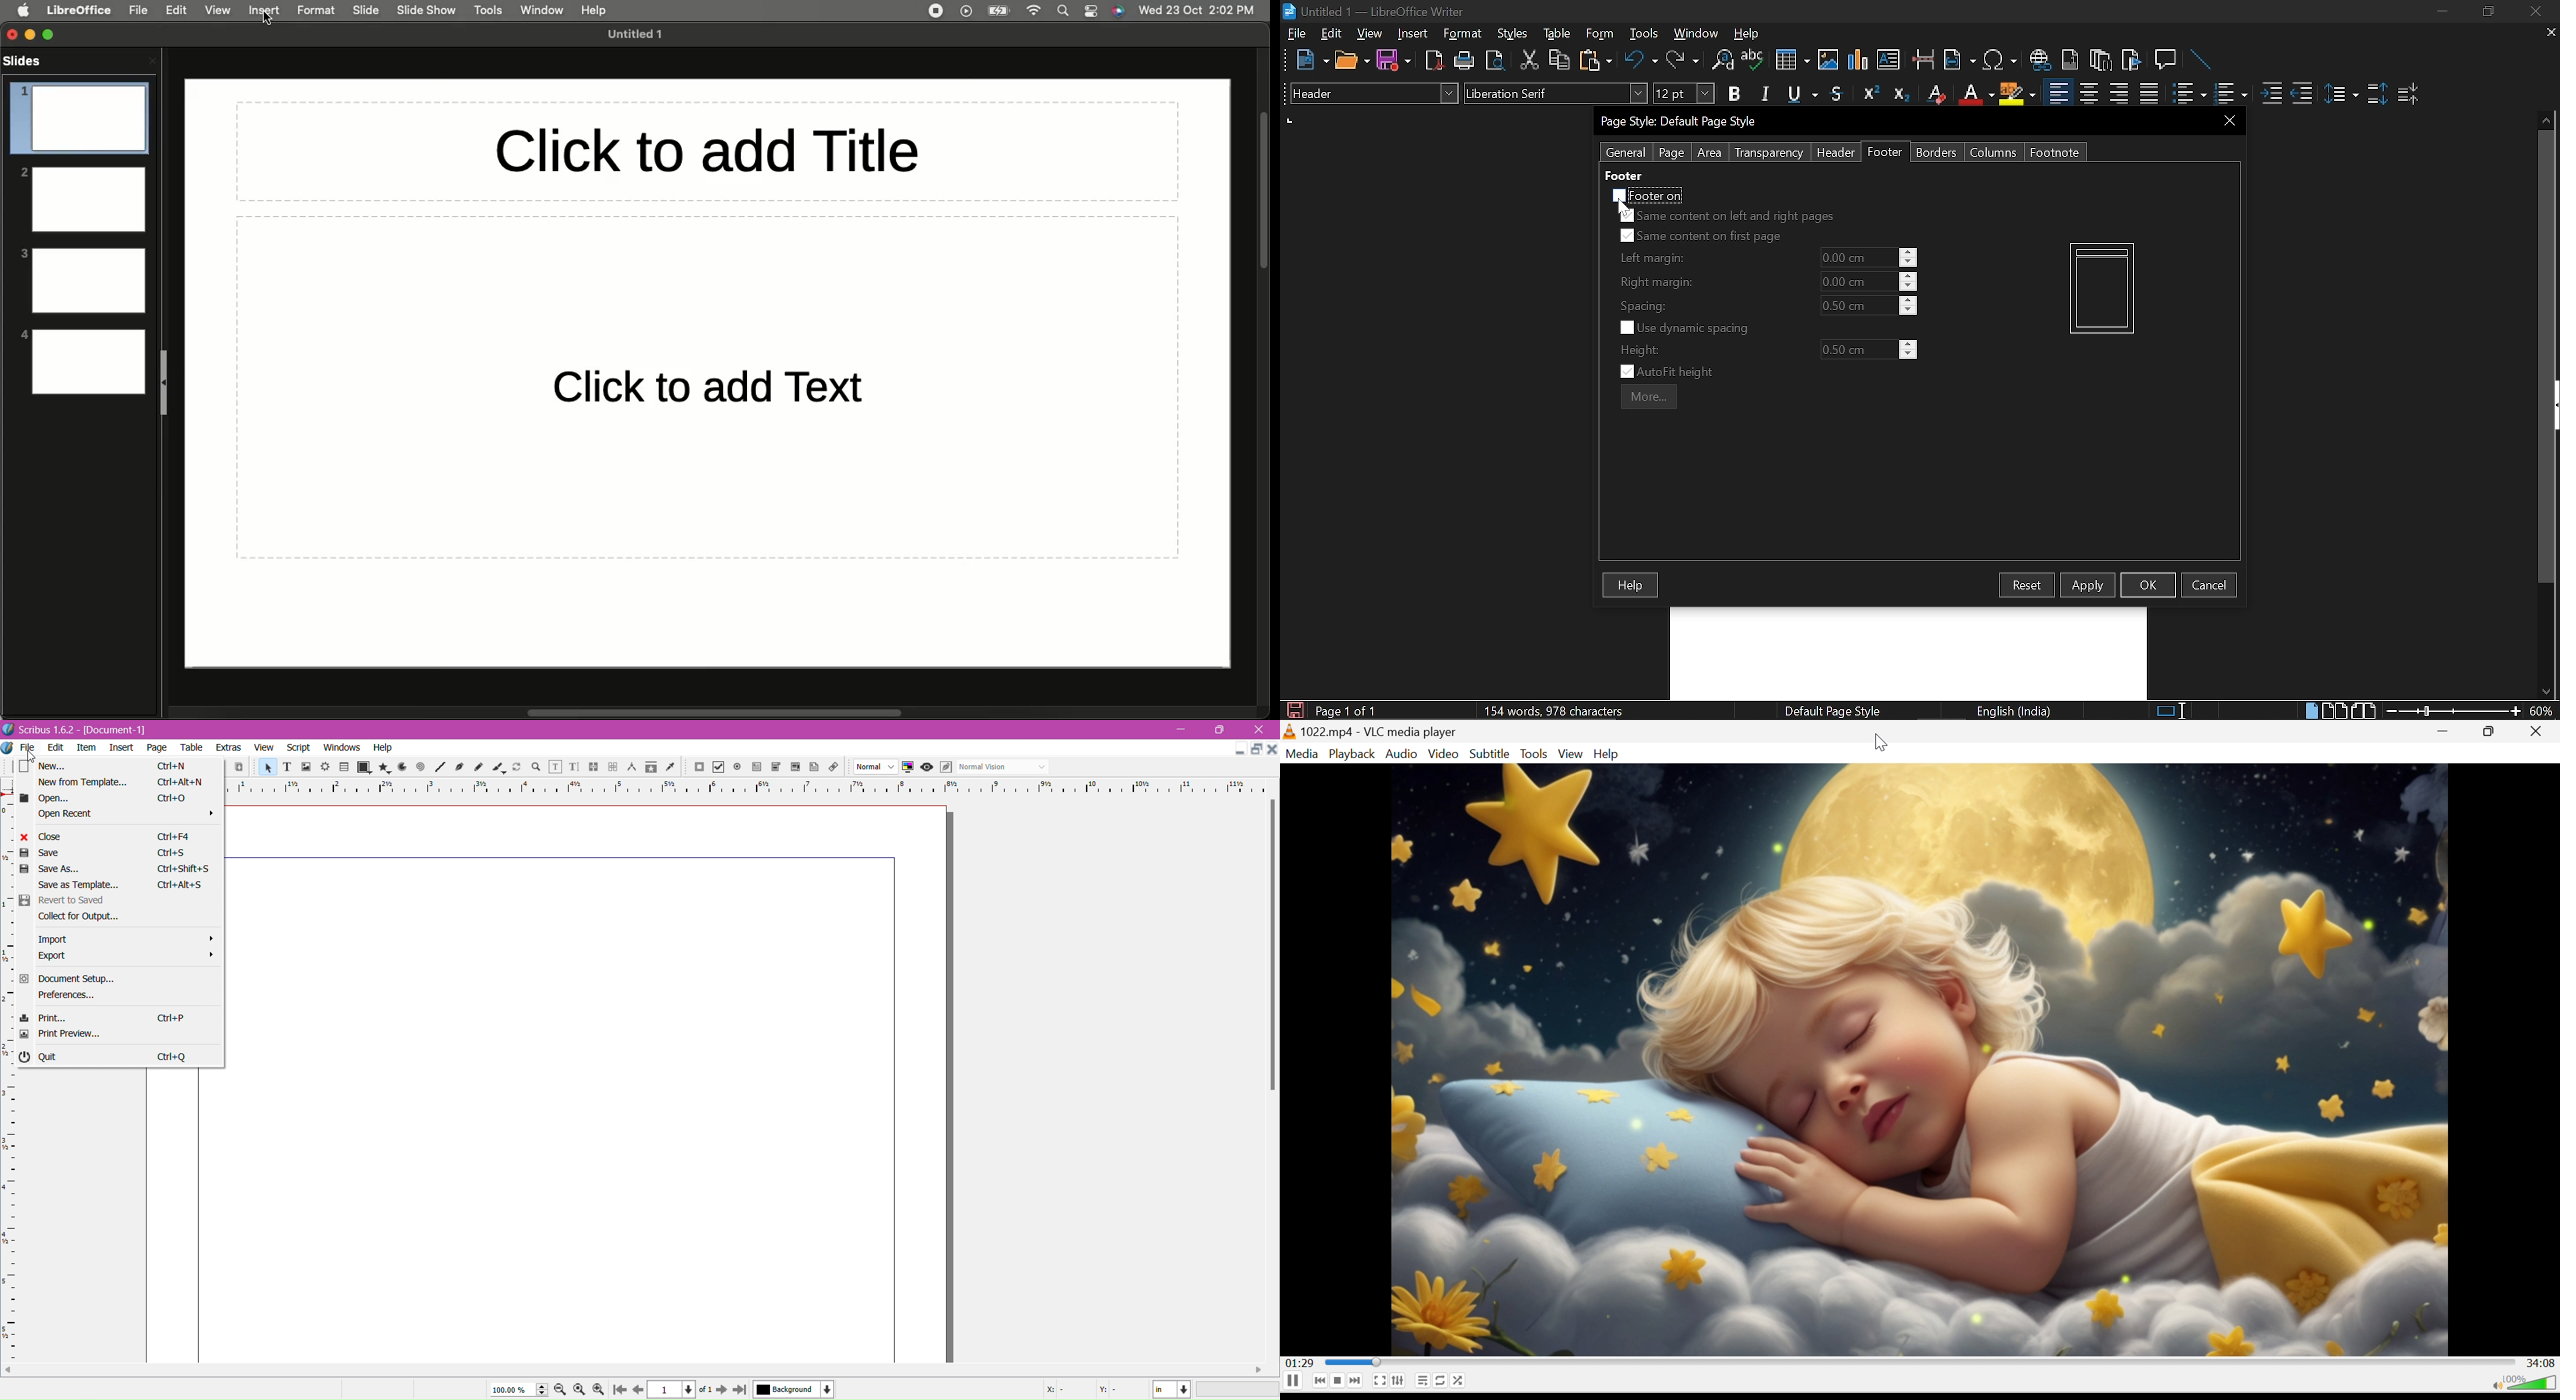 Image resolution: width=2576 pixels, height=1400 pixels. Describe the element at coordinates (157, 748) in the screenshot. I see `Page` at that location.